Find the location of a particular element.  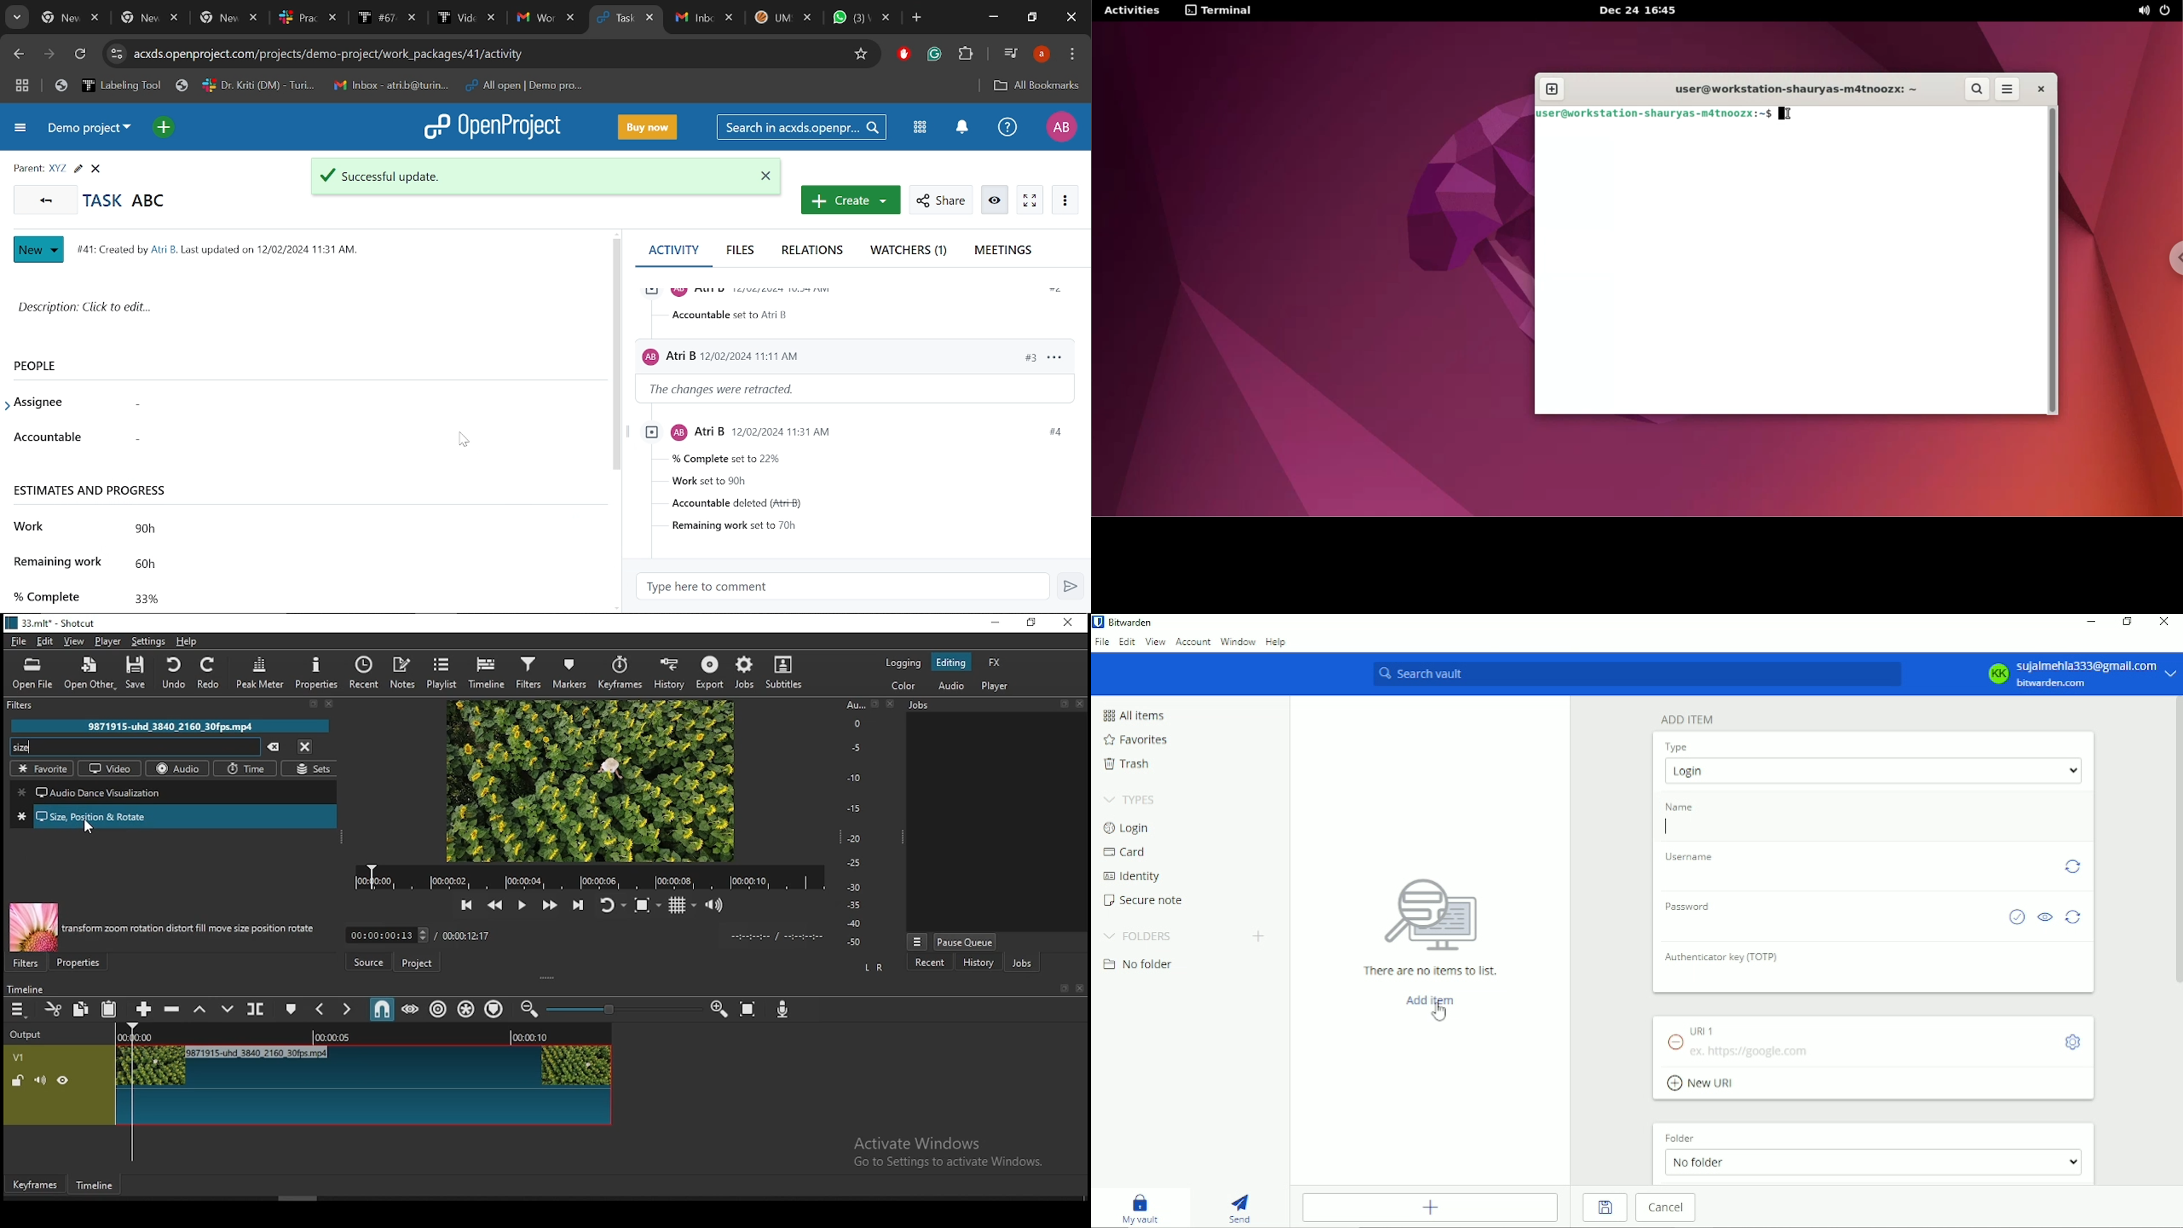

show the volume control is located at coordinates (715, 906).